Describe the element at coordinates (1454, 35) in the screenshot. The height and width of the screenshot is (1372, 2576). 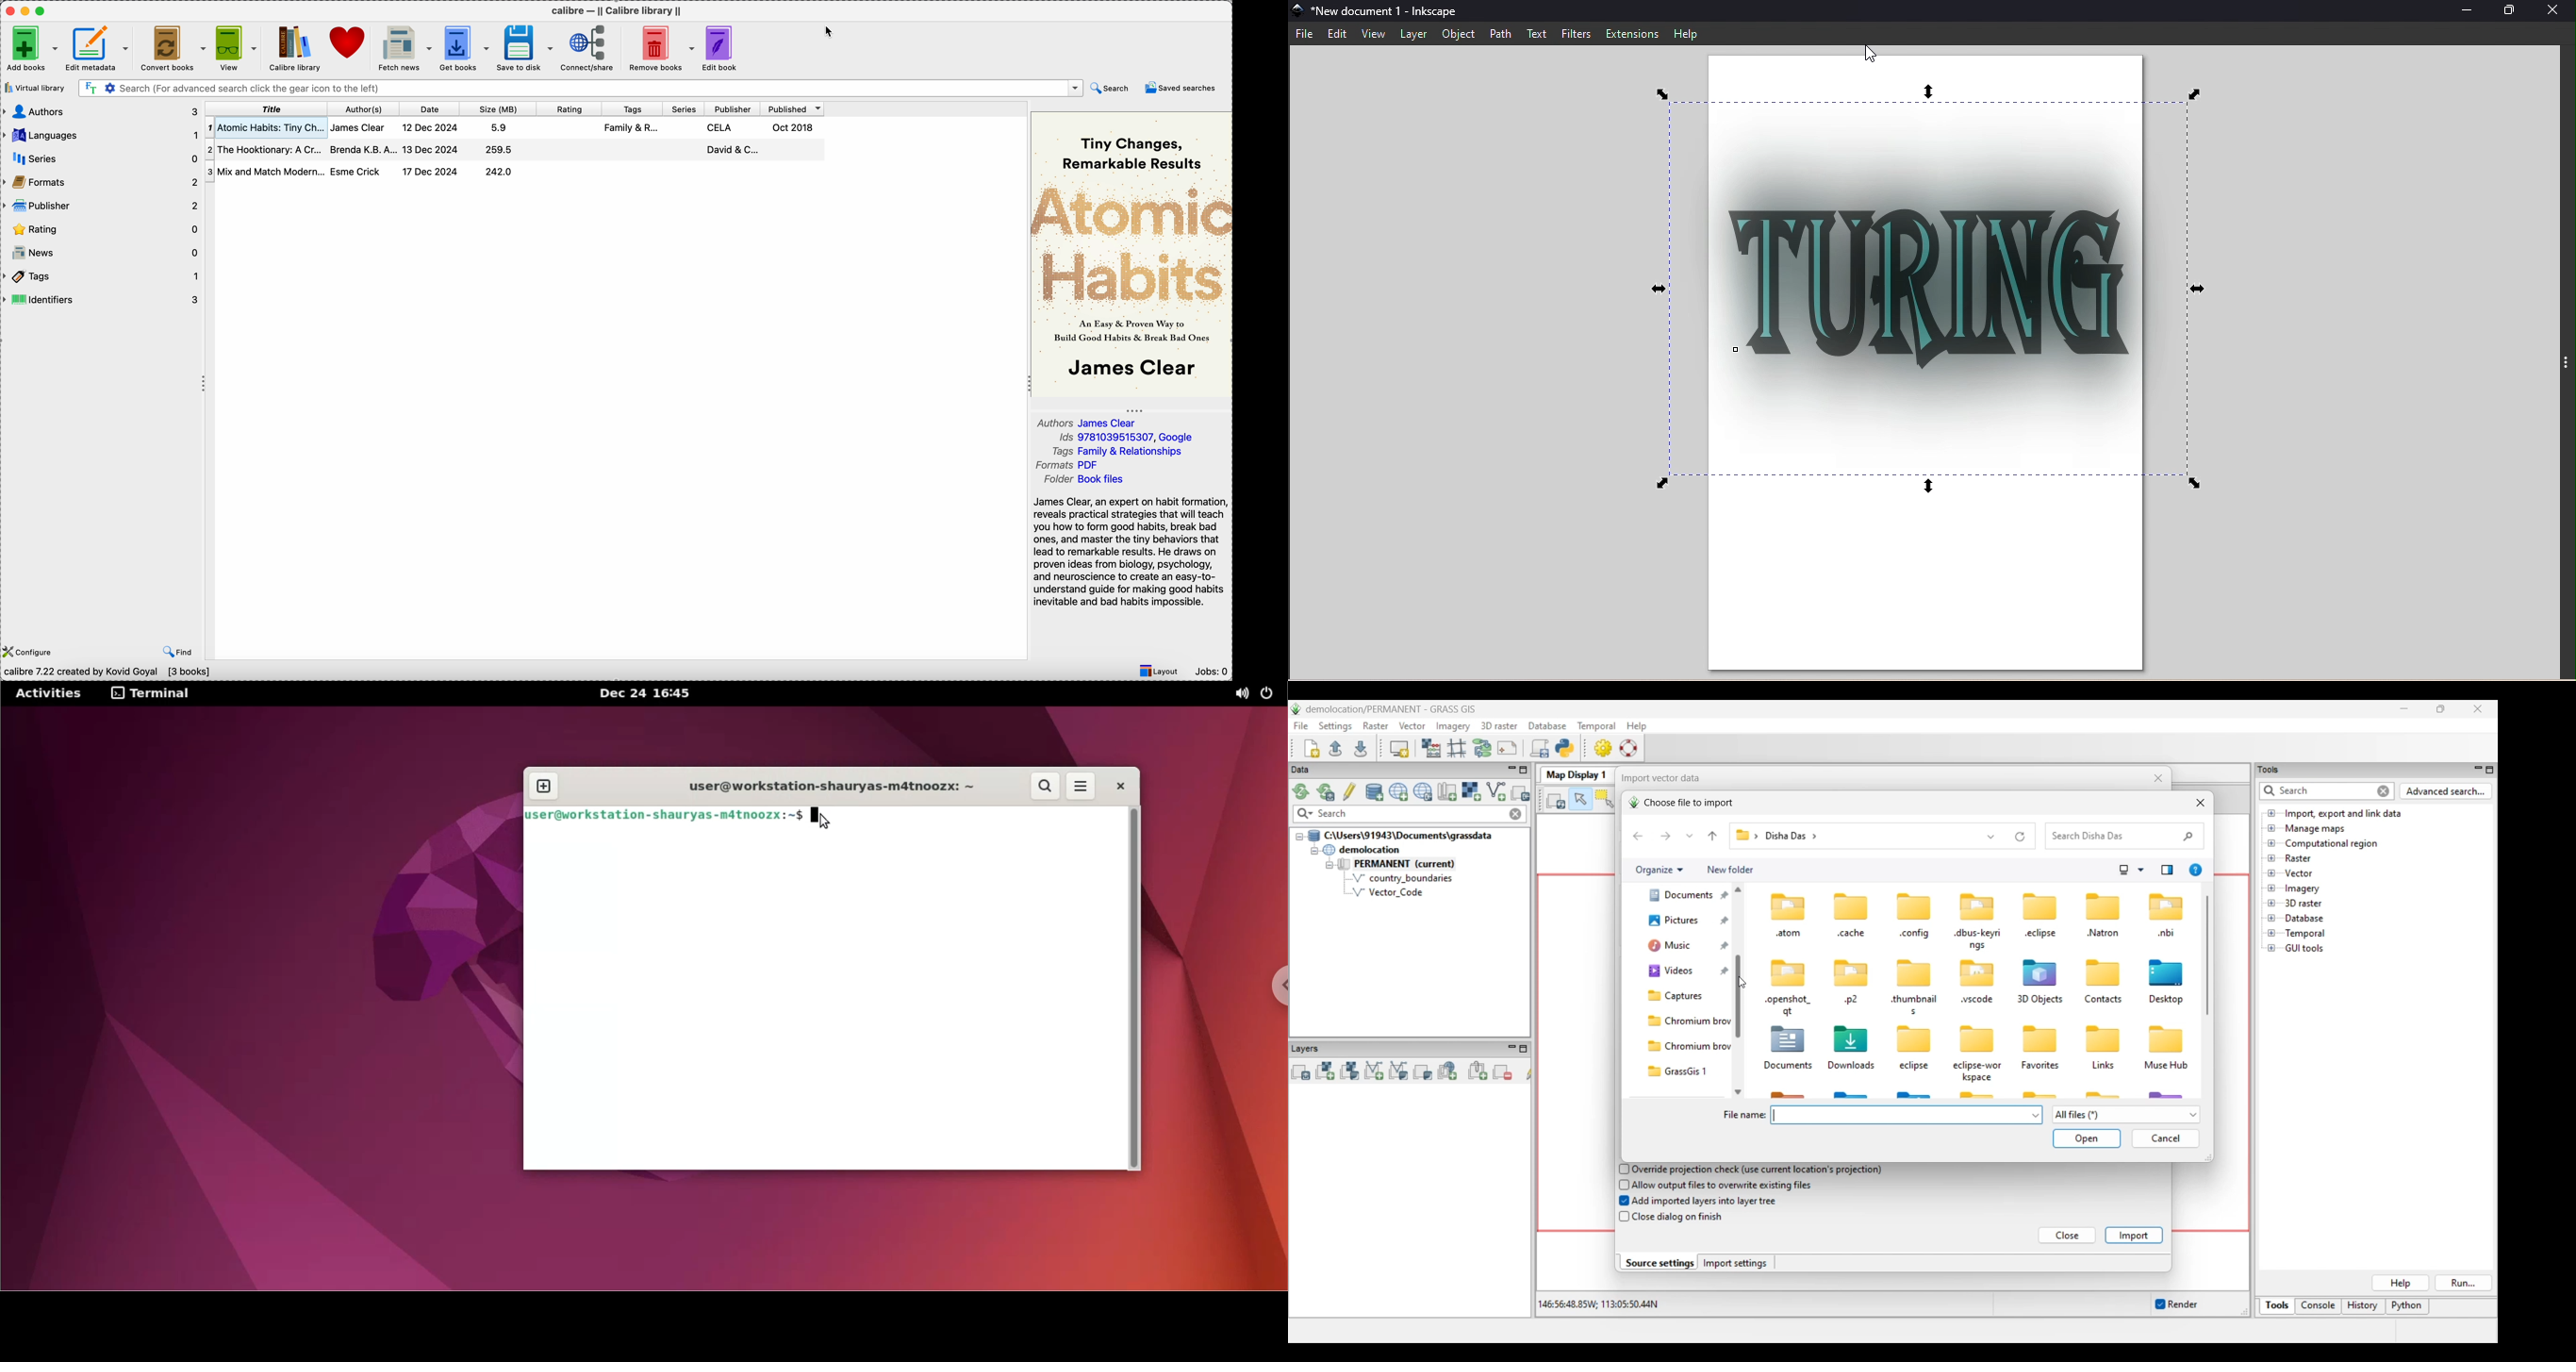
I see `Object` at that location.